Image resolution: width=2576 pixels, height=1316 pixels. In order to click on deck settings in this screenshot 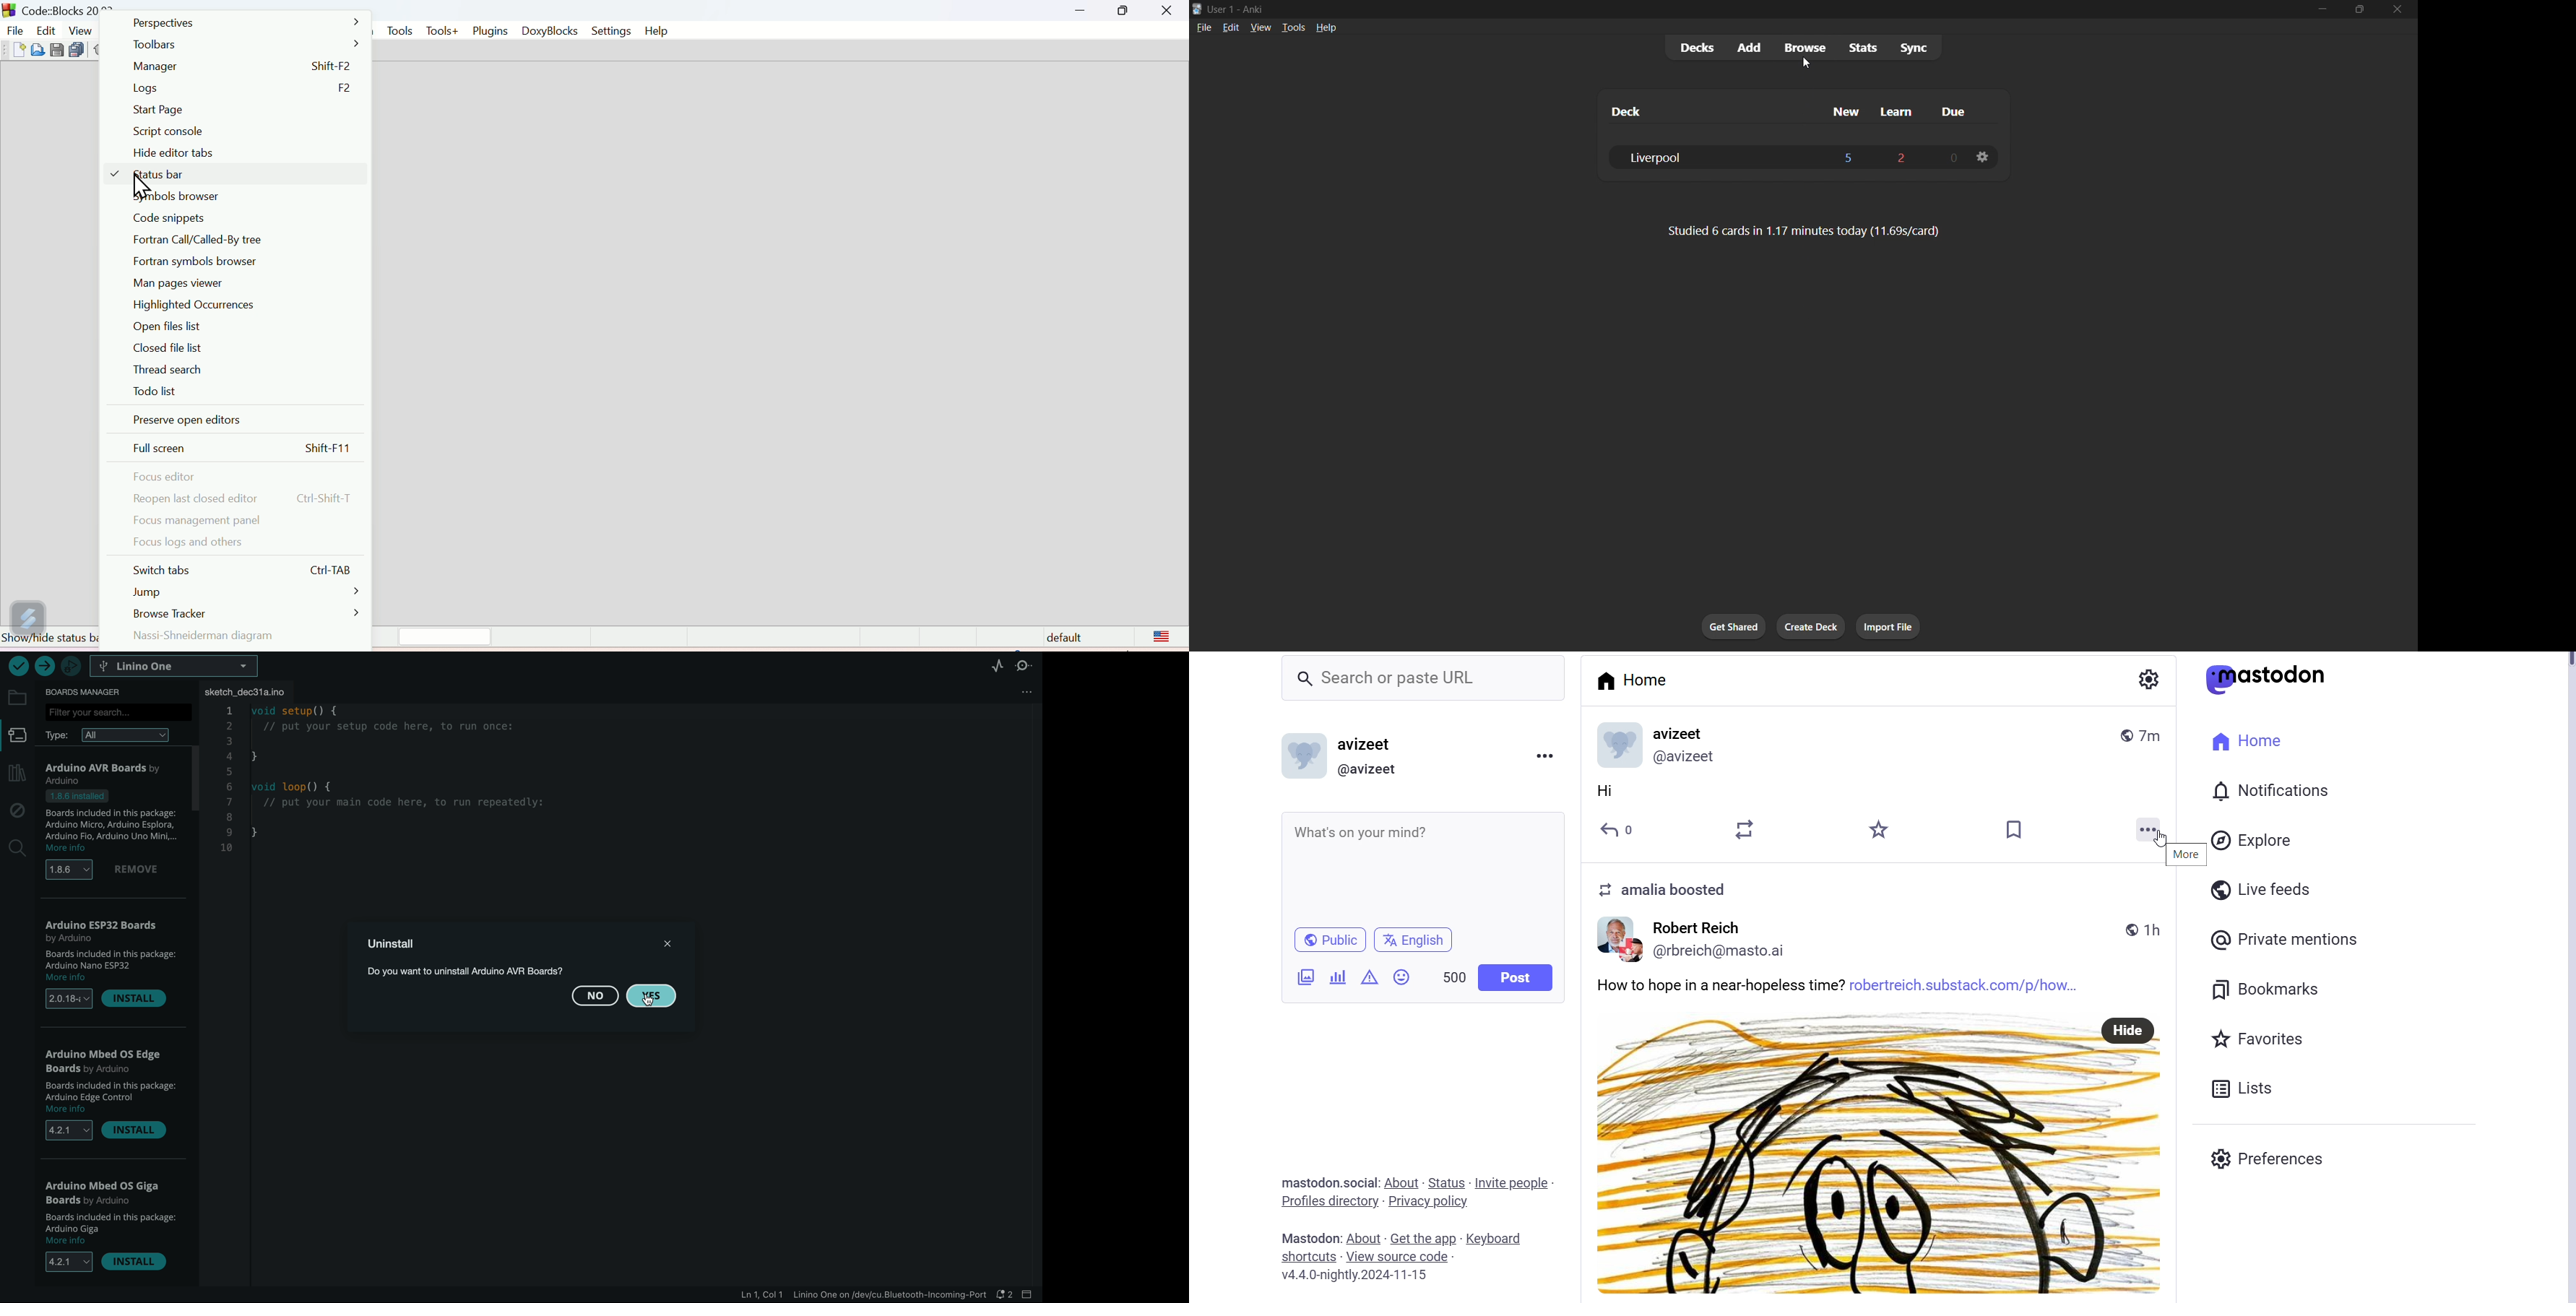, I will do `click(1981, 159)`.